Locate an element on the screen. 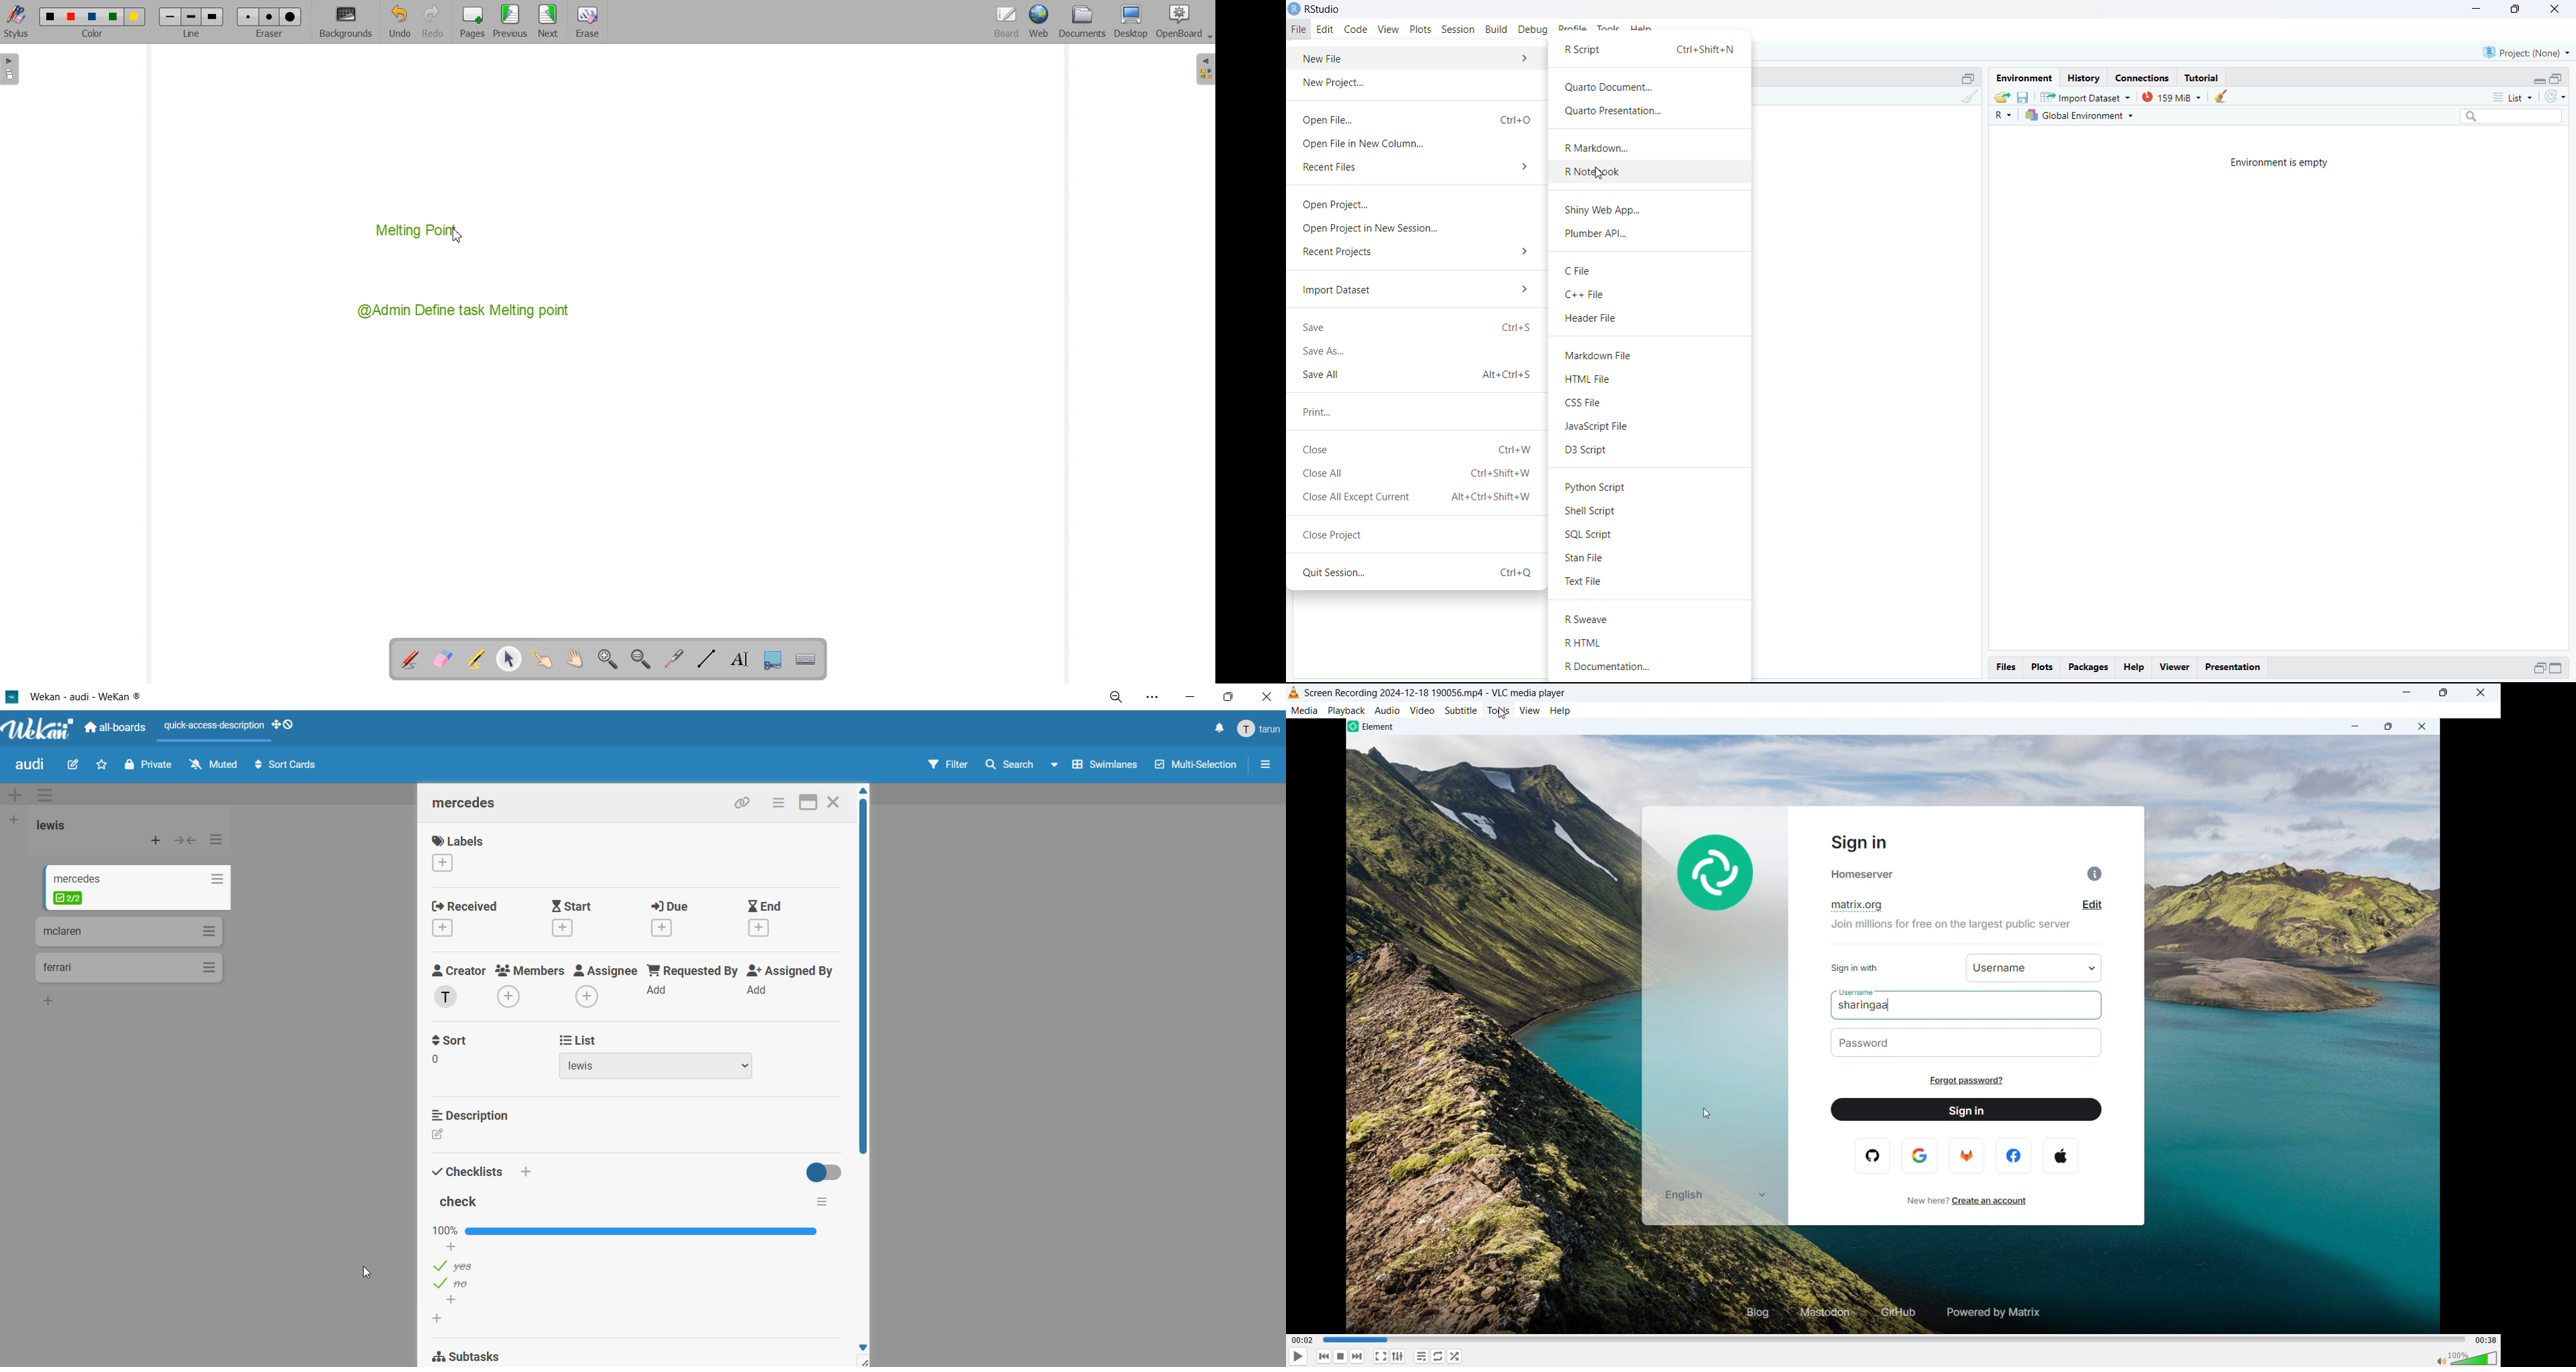  cursor is located at coordinates (1599, 174).